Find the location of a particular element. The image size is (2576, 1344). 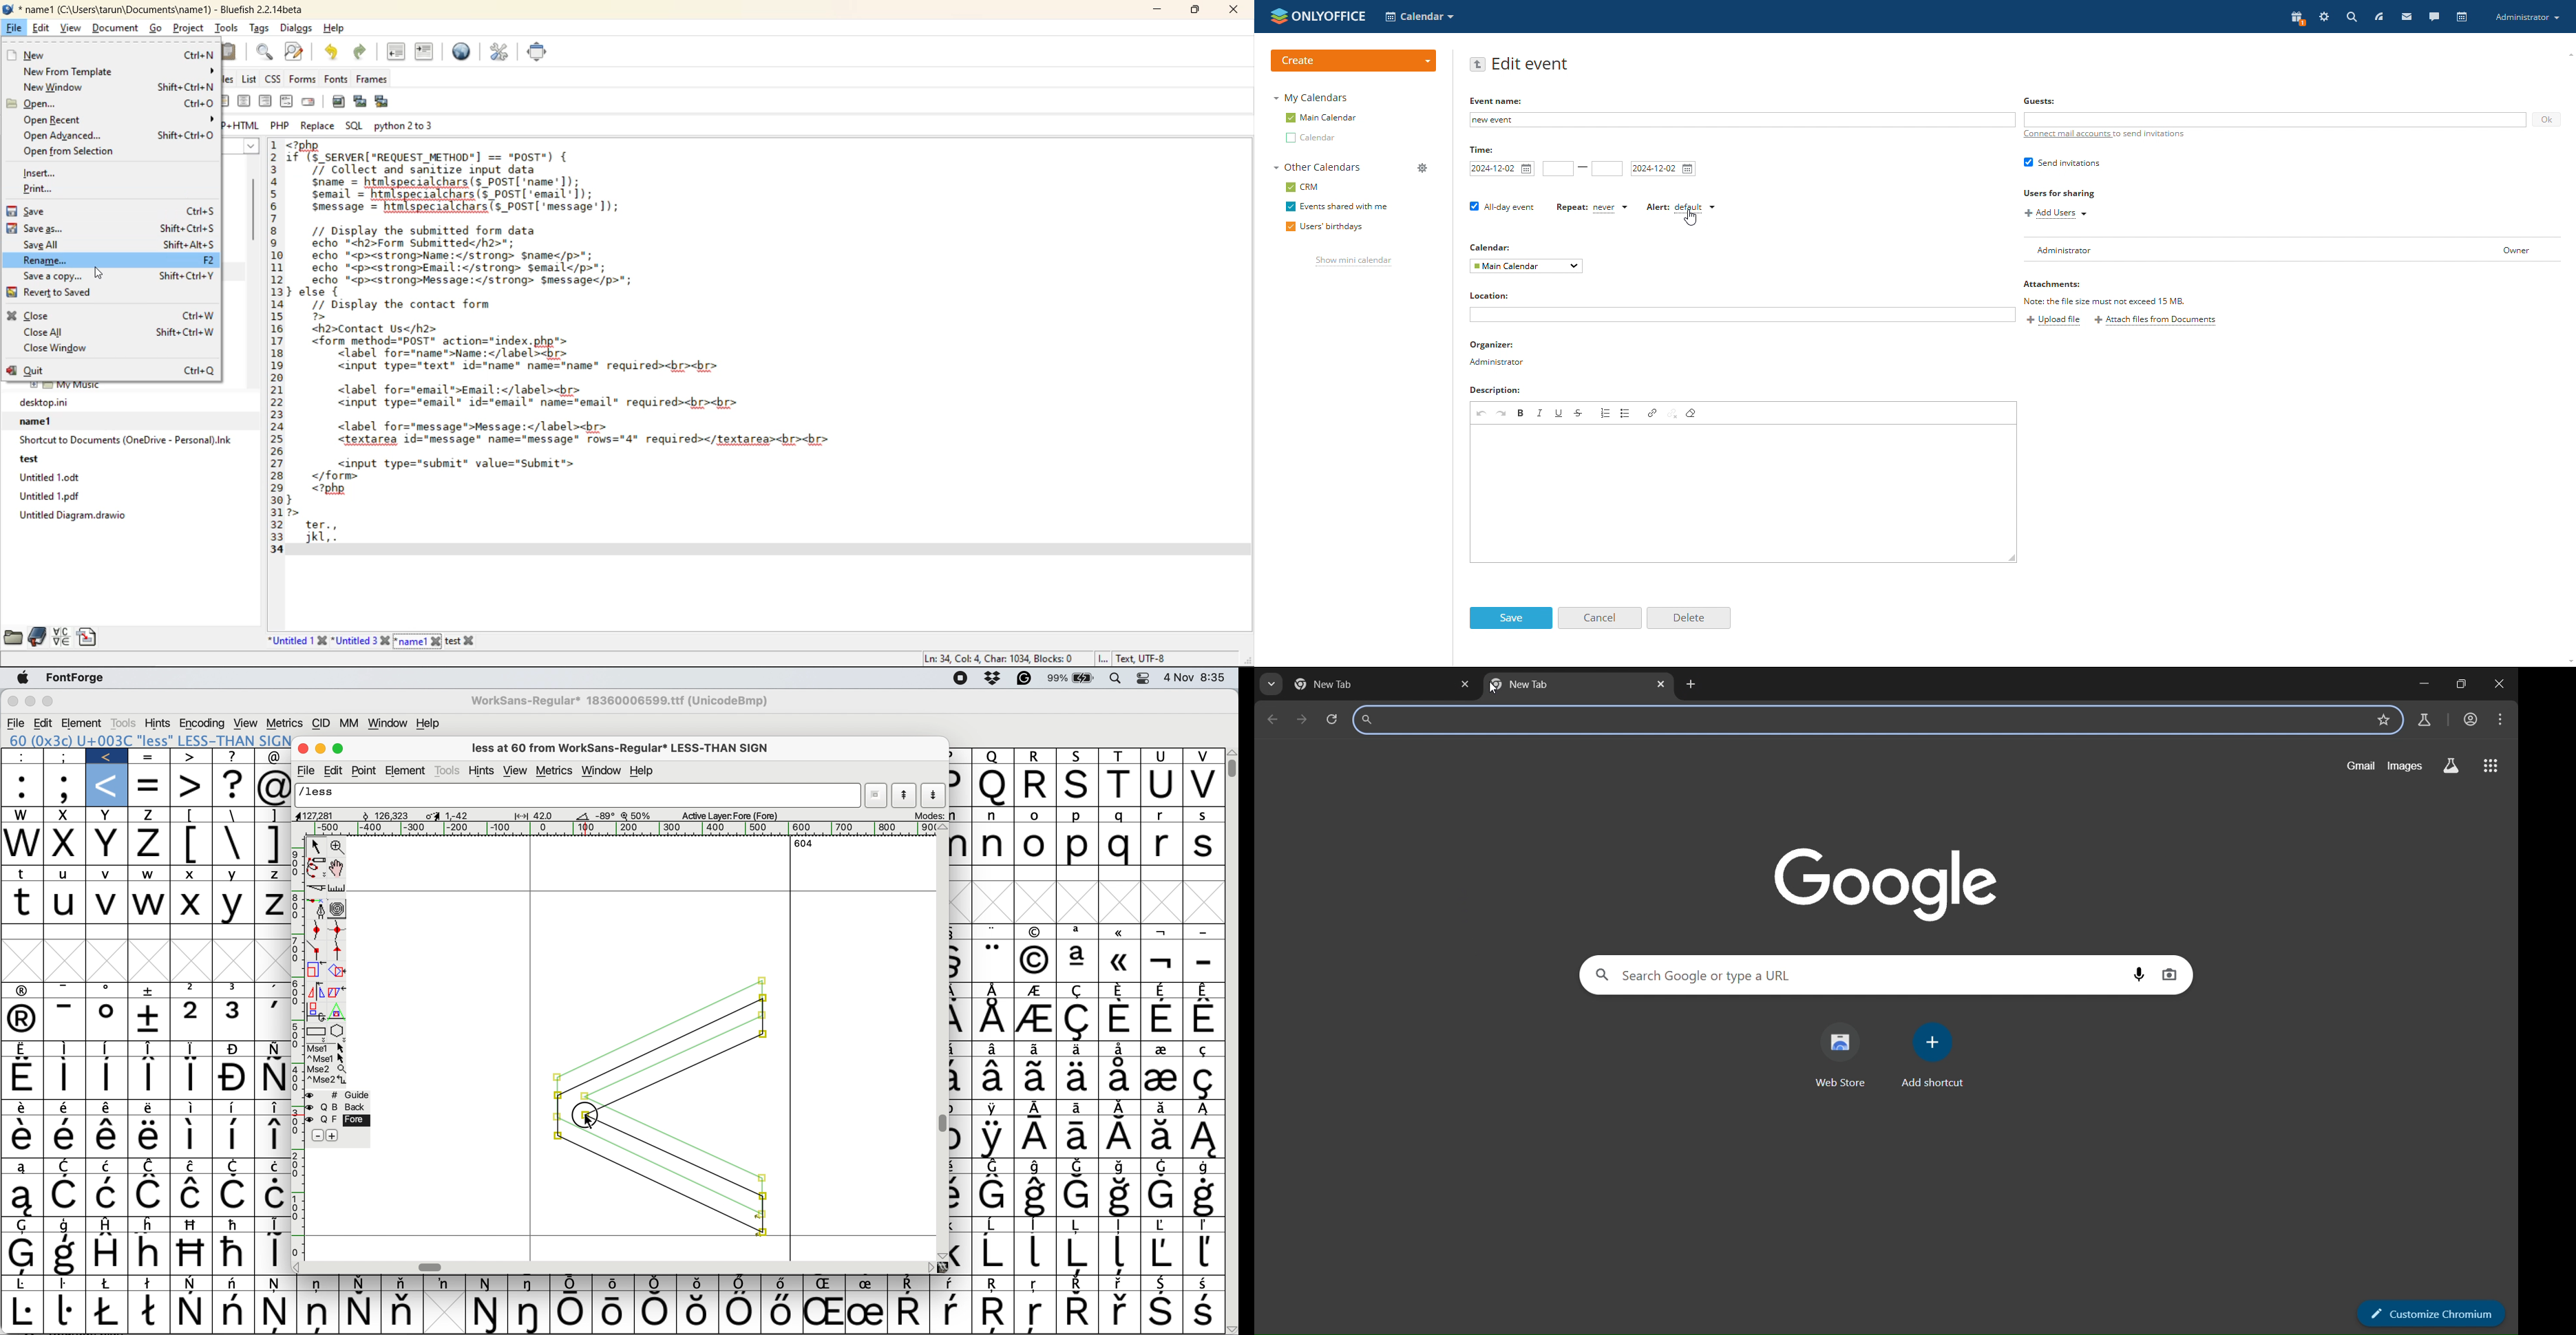

Symbol is located at coordinates (952, 1282).